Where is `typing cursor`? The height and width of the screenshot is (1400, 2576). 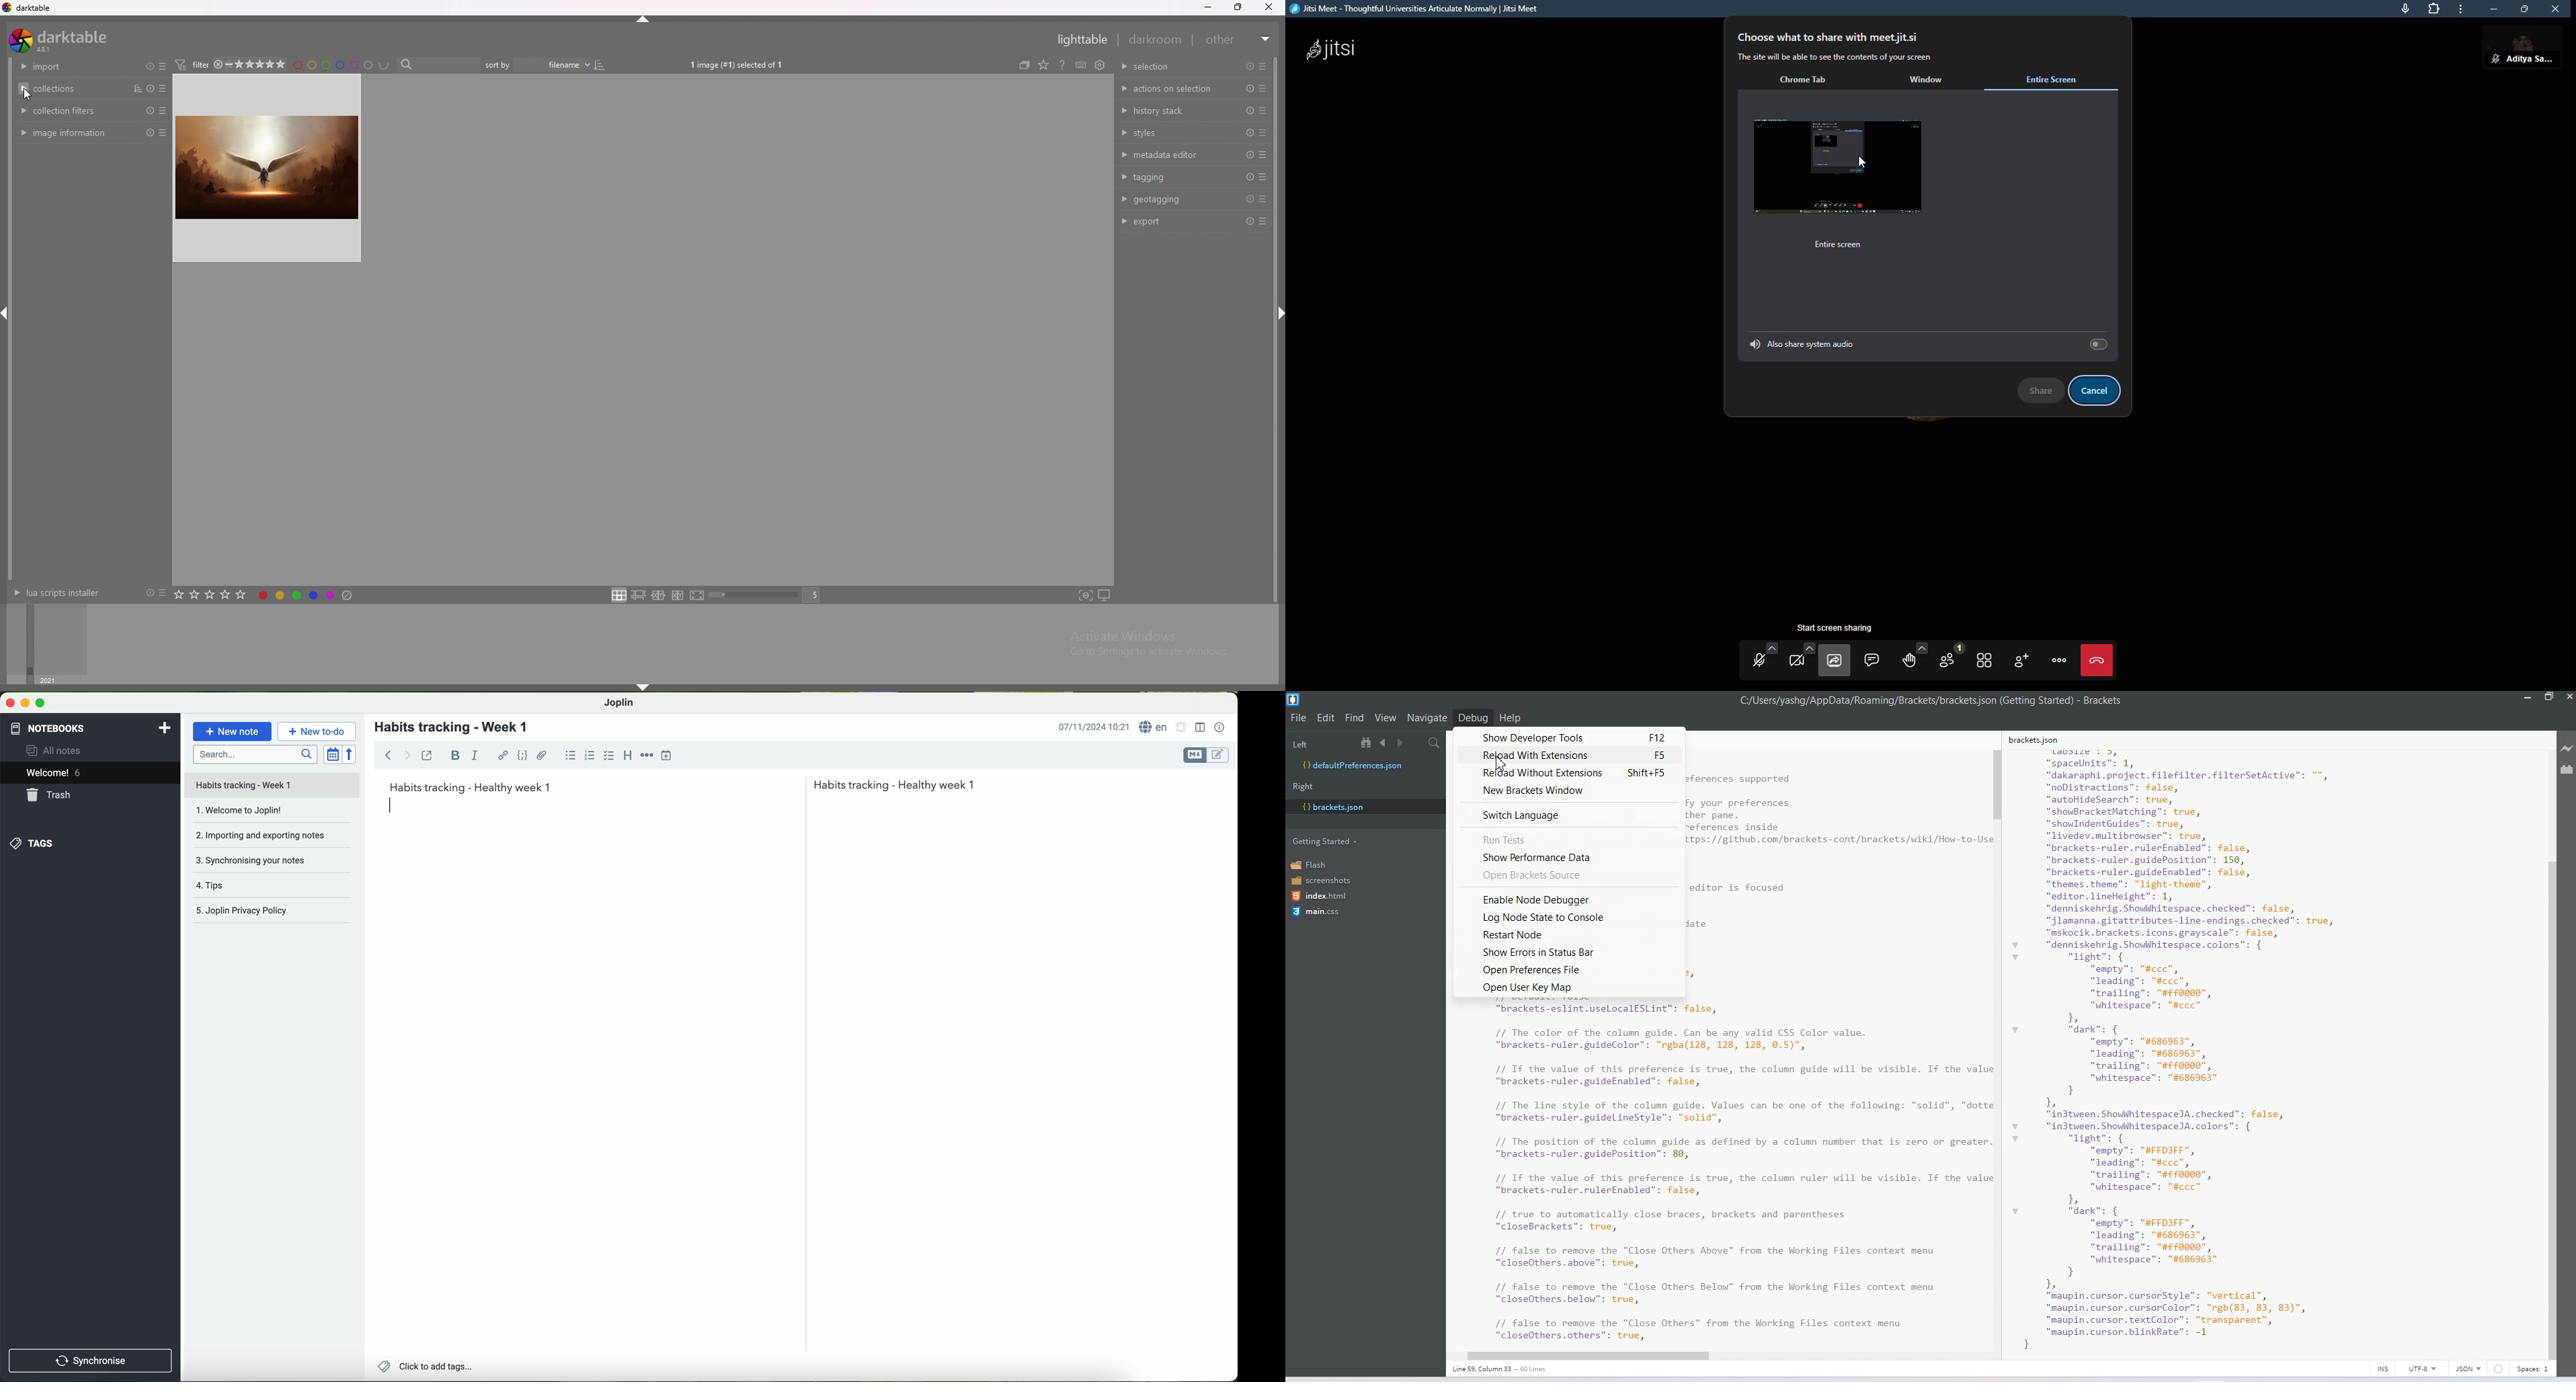
typing cursor is located at coordinates (394, 805).